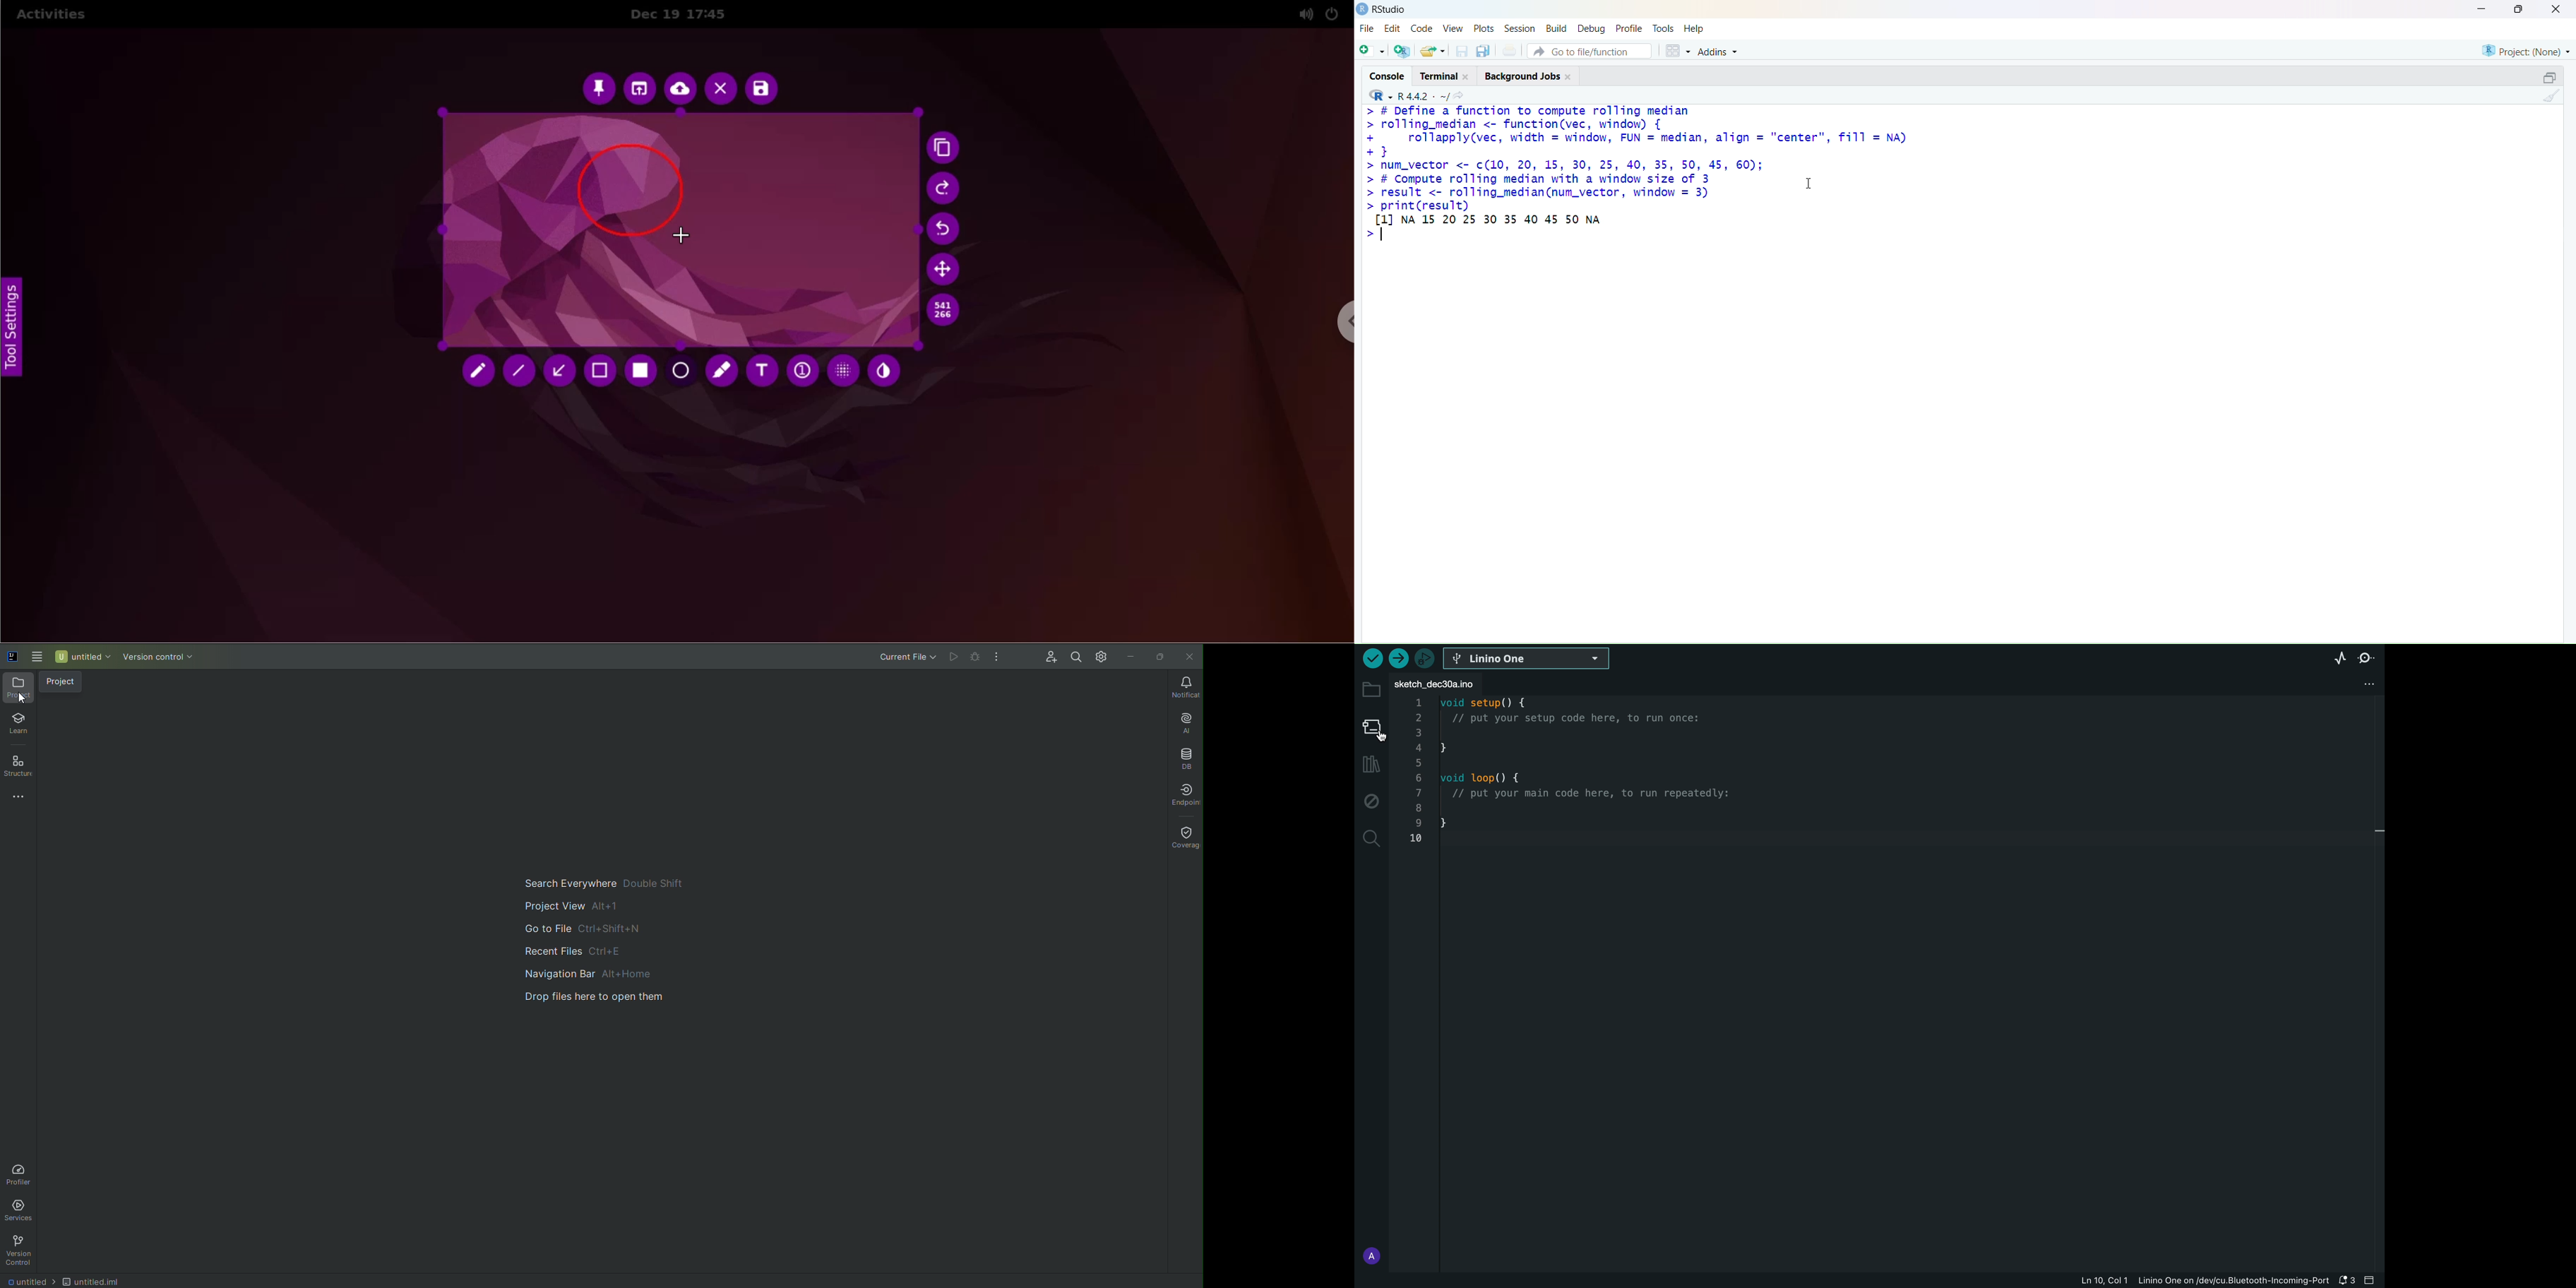 Image resolution: width=2576 pixels, height=1288 pixels. Describe the element at coordinates (1695, 29) in the screenshot. I see `help` at that location.